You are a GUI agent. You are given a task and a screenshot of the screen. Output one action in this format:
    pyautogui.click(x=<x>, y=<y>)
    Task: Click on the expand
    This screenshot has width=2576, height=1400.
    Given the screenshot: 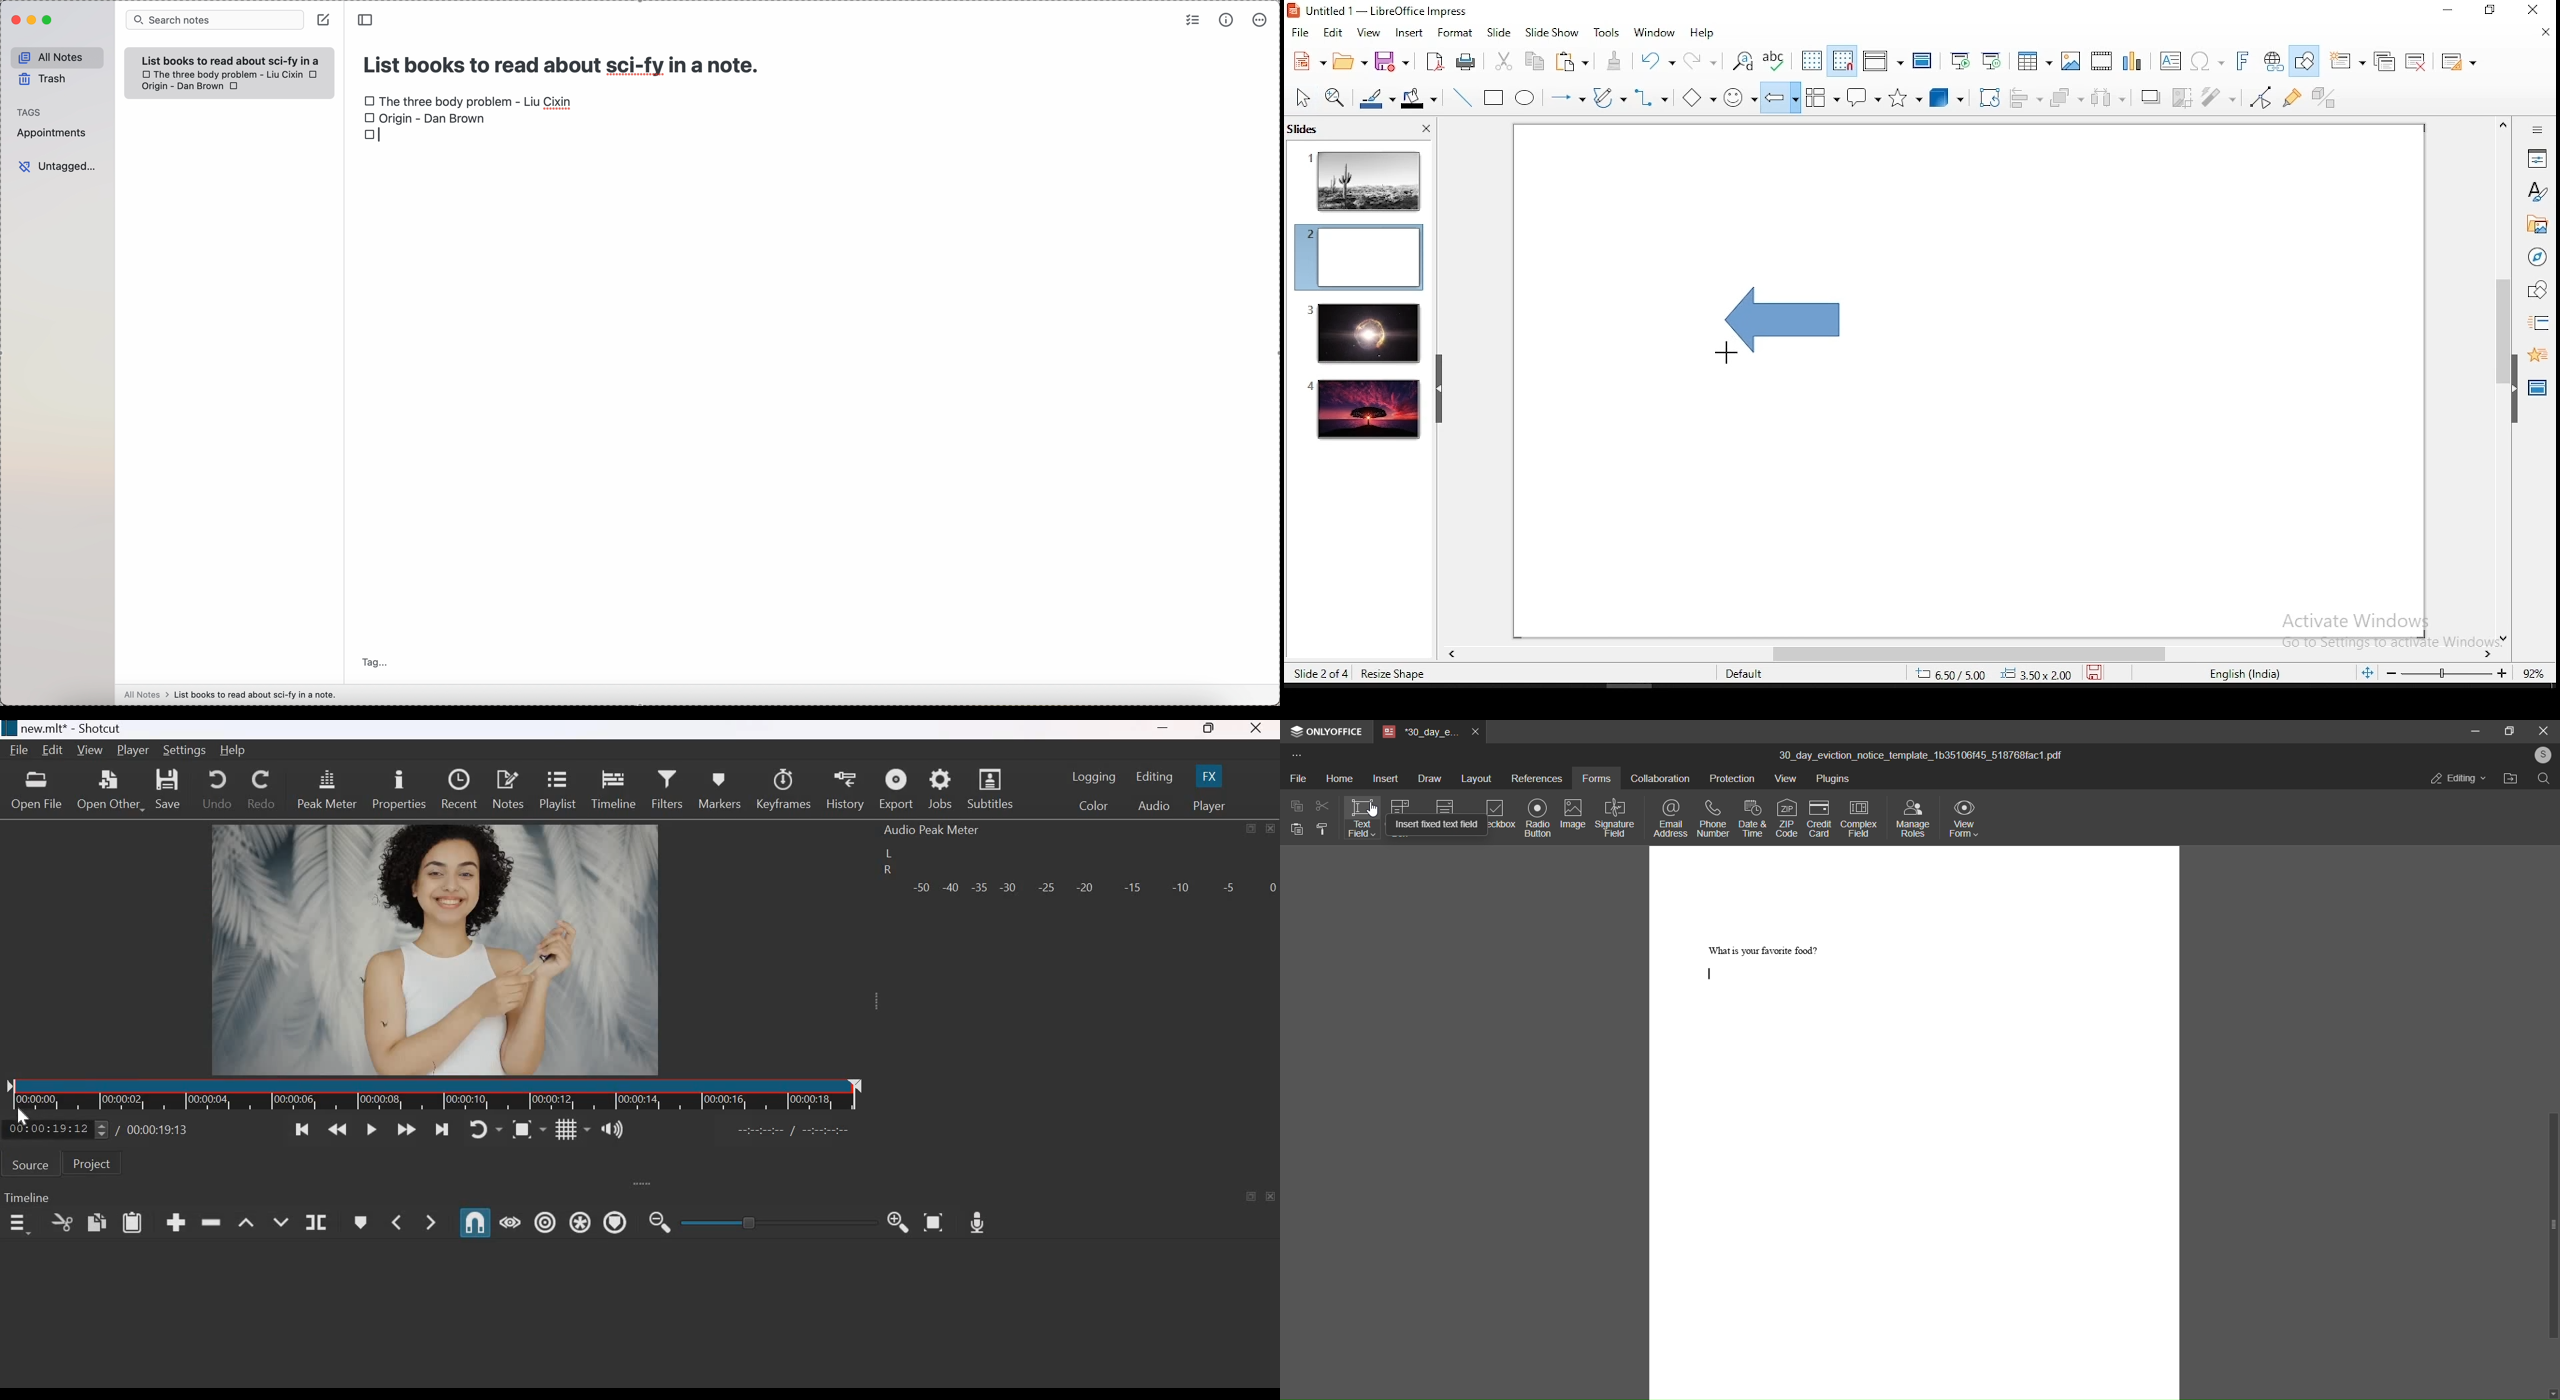 What is the action you would take?
    pyautogui.click(x=641, y=1183)
    